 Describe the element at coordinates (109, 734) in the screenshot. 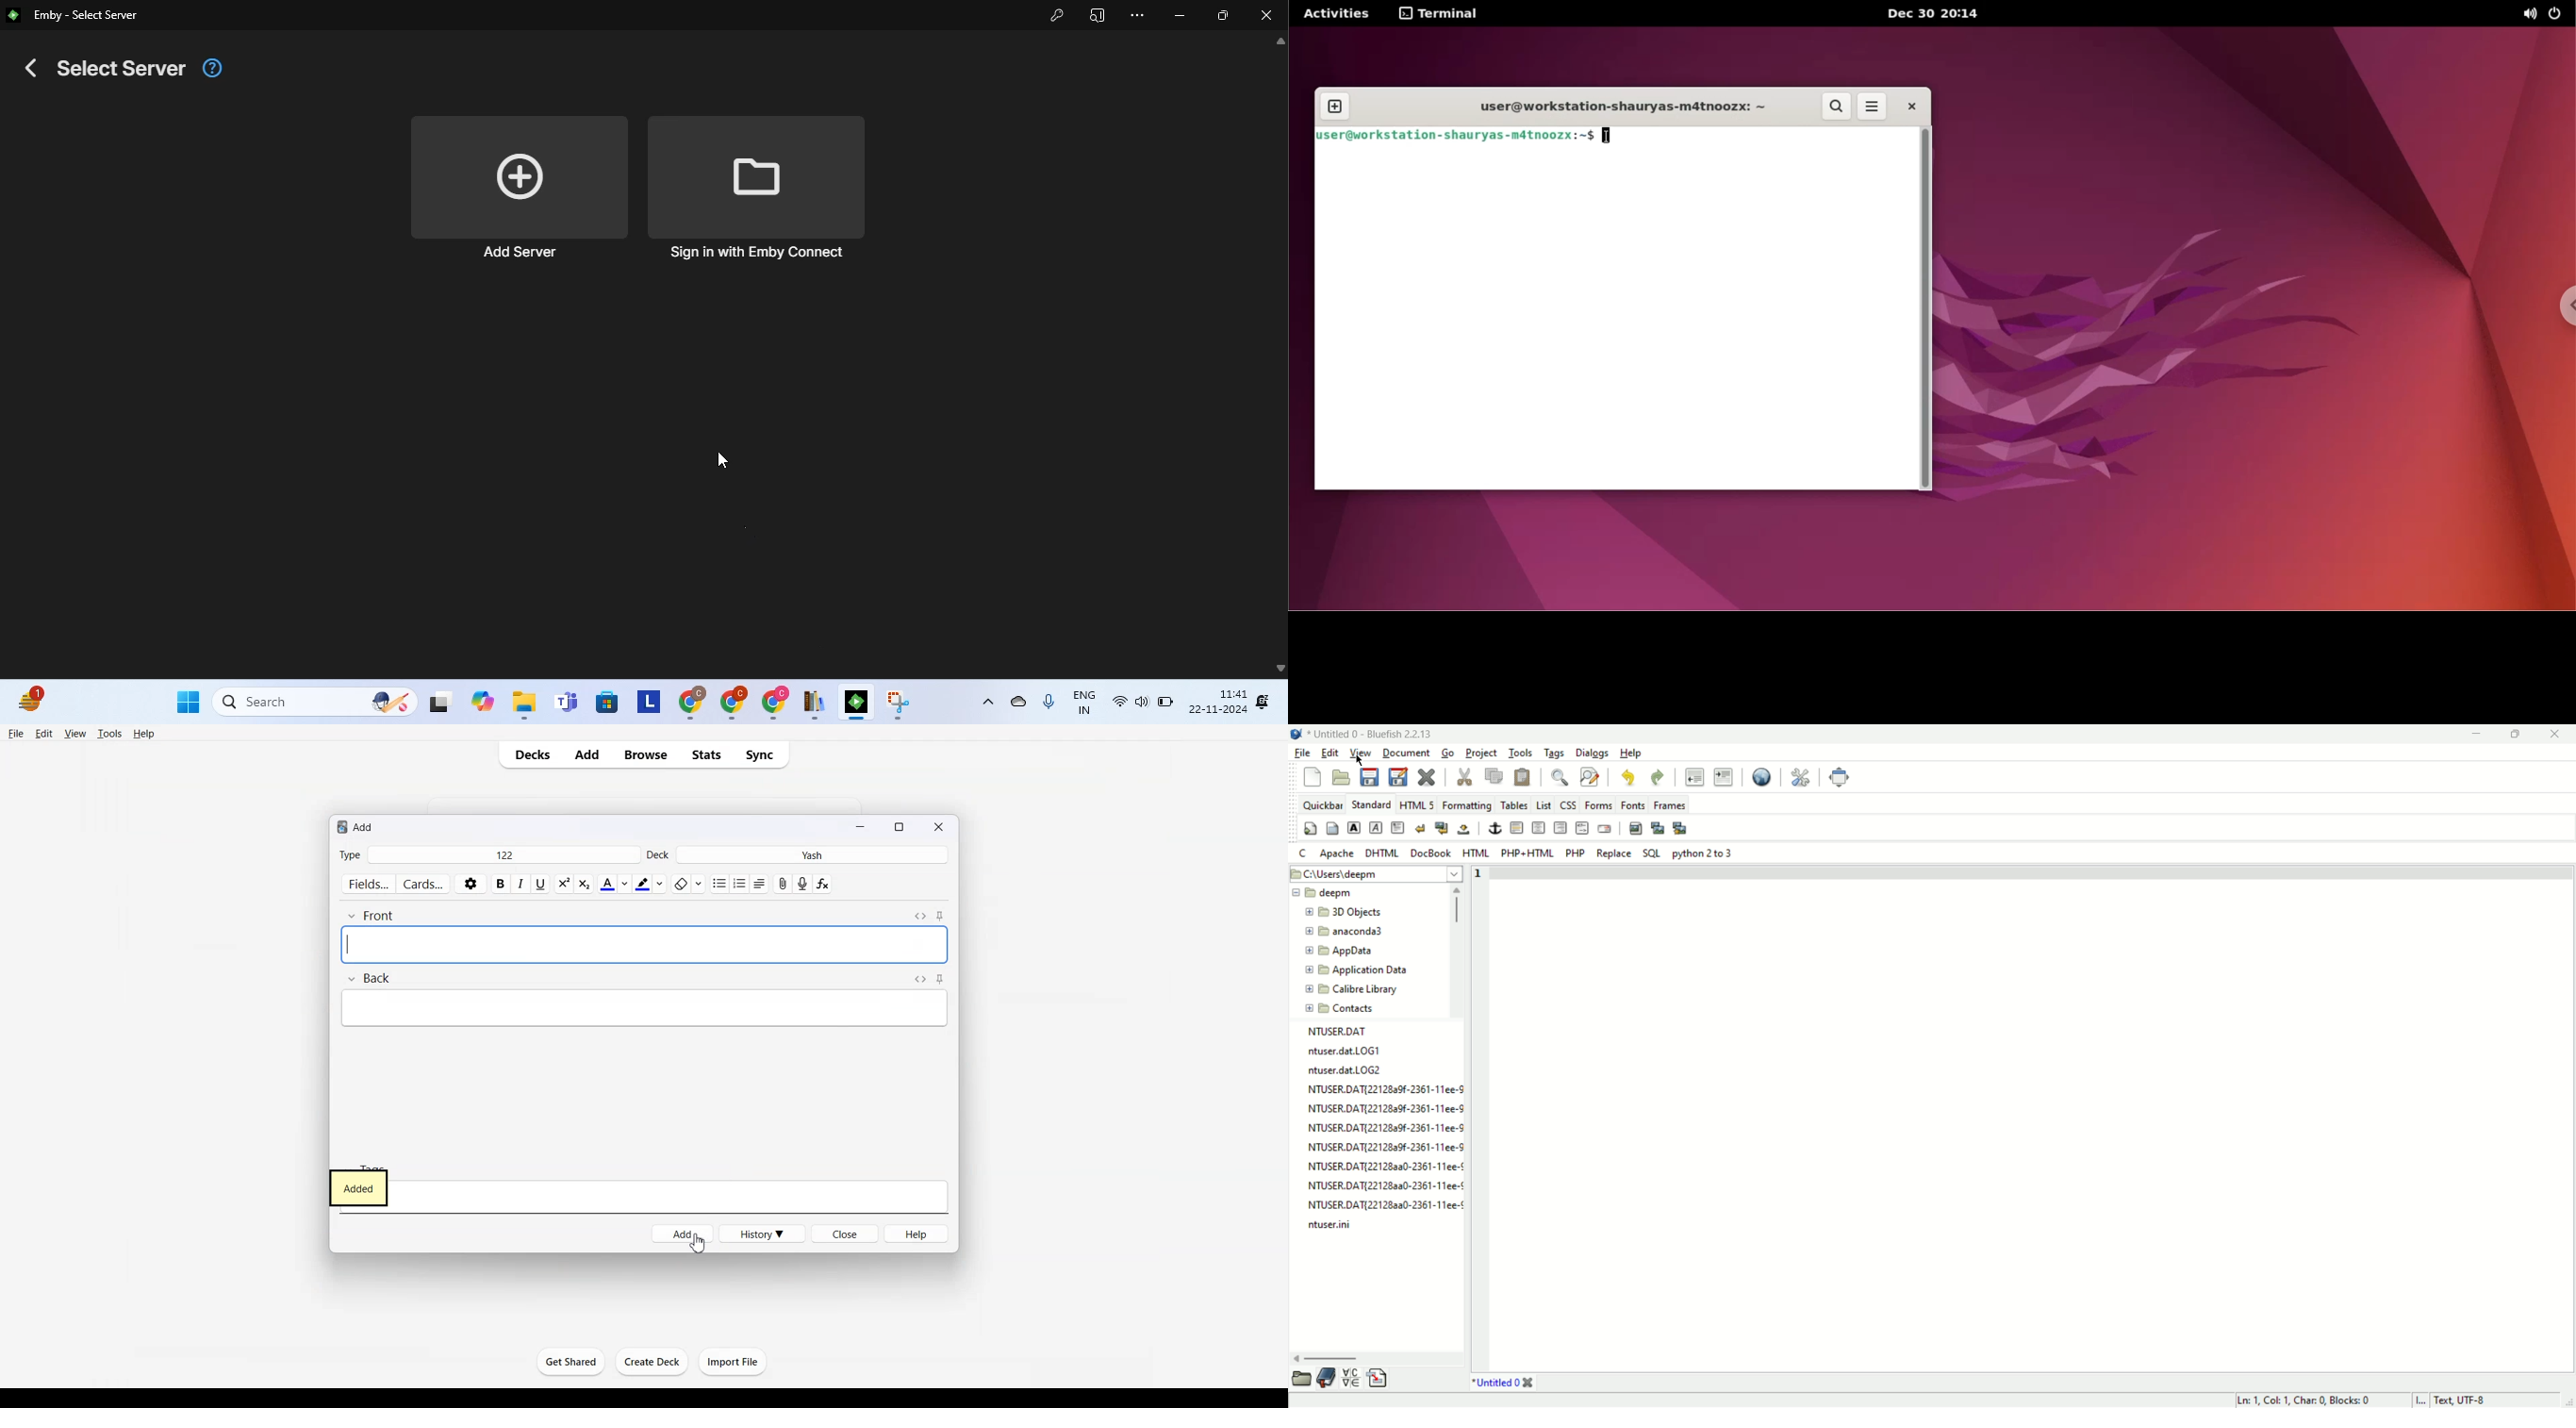

I see `Tools` at that location.